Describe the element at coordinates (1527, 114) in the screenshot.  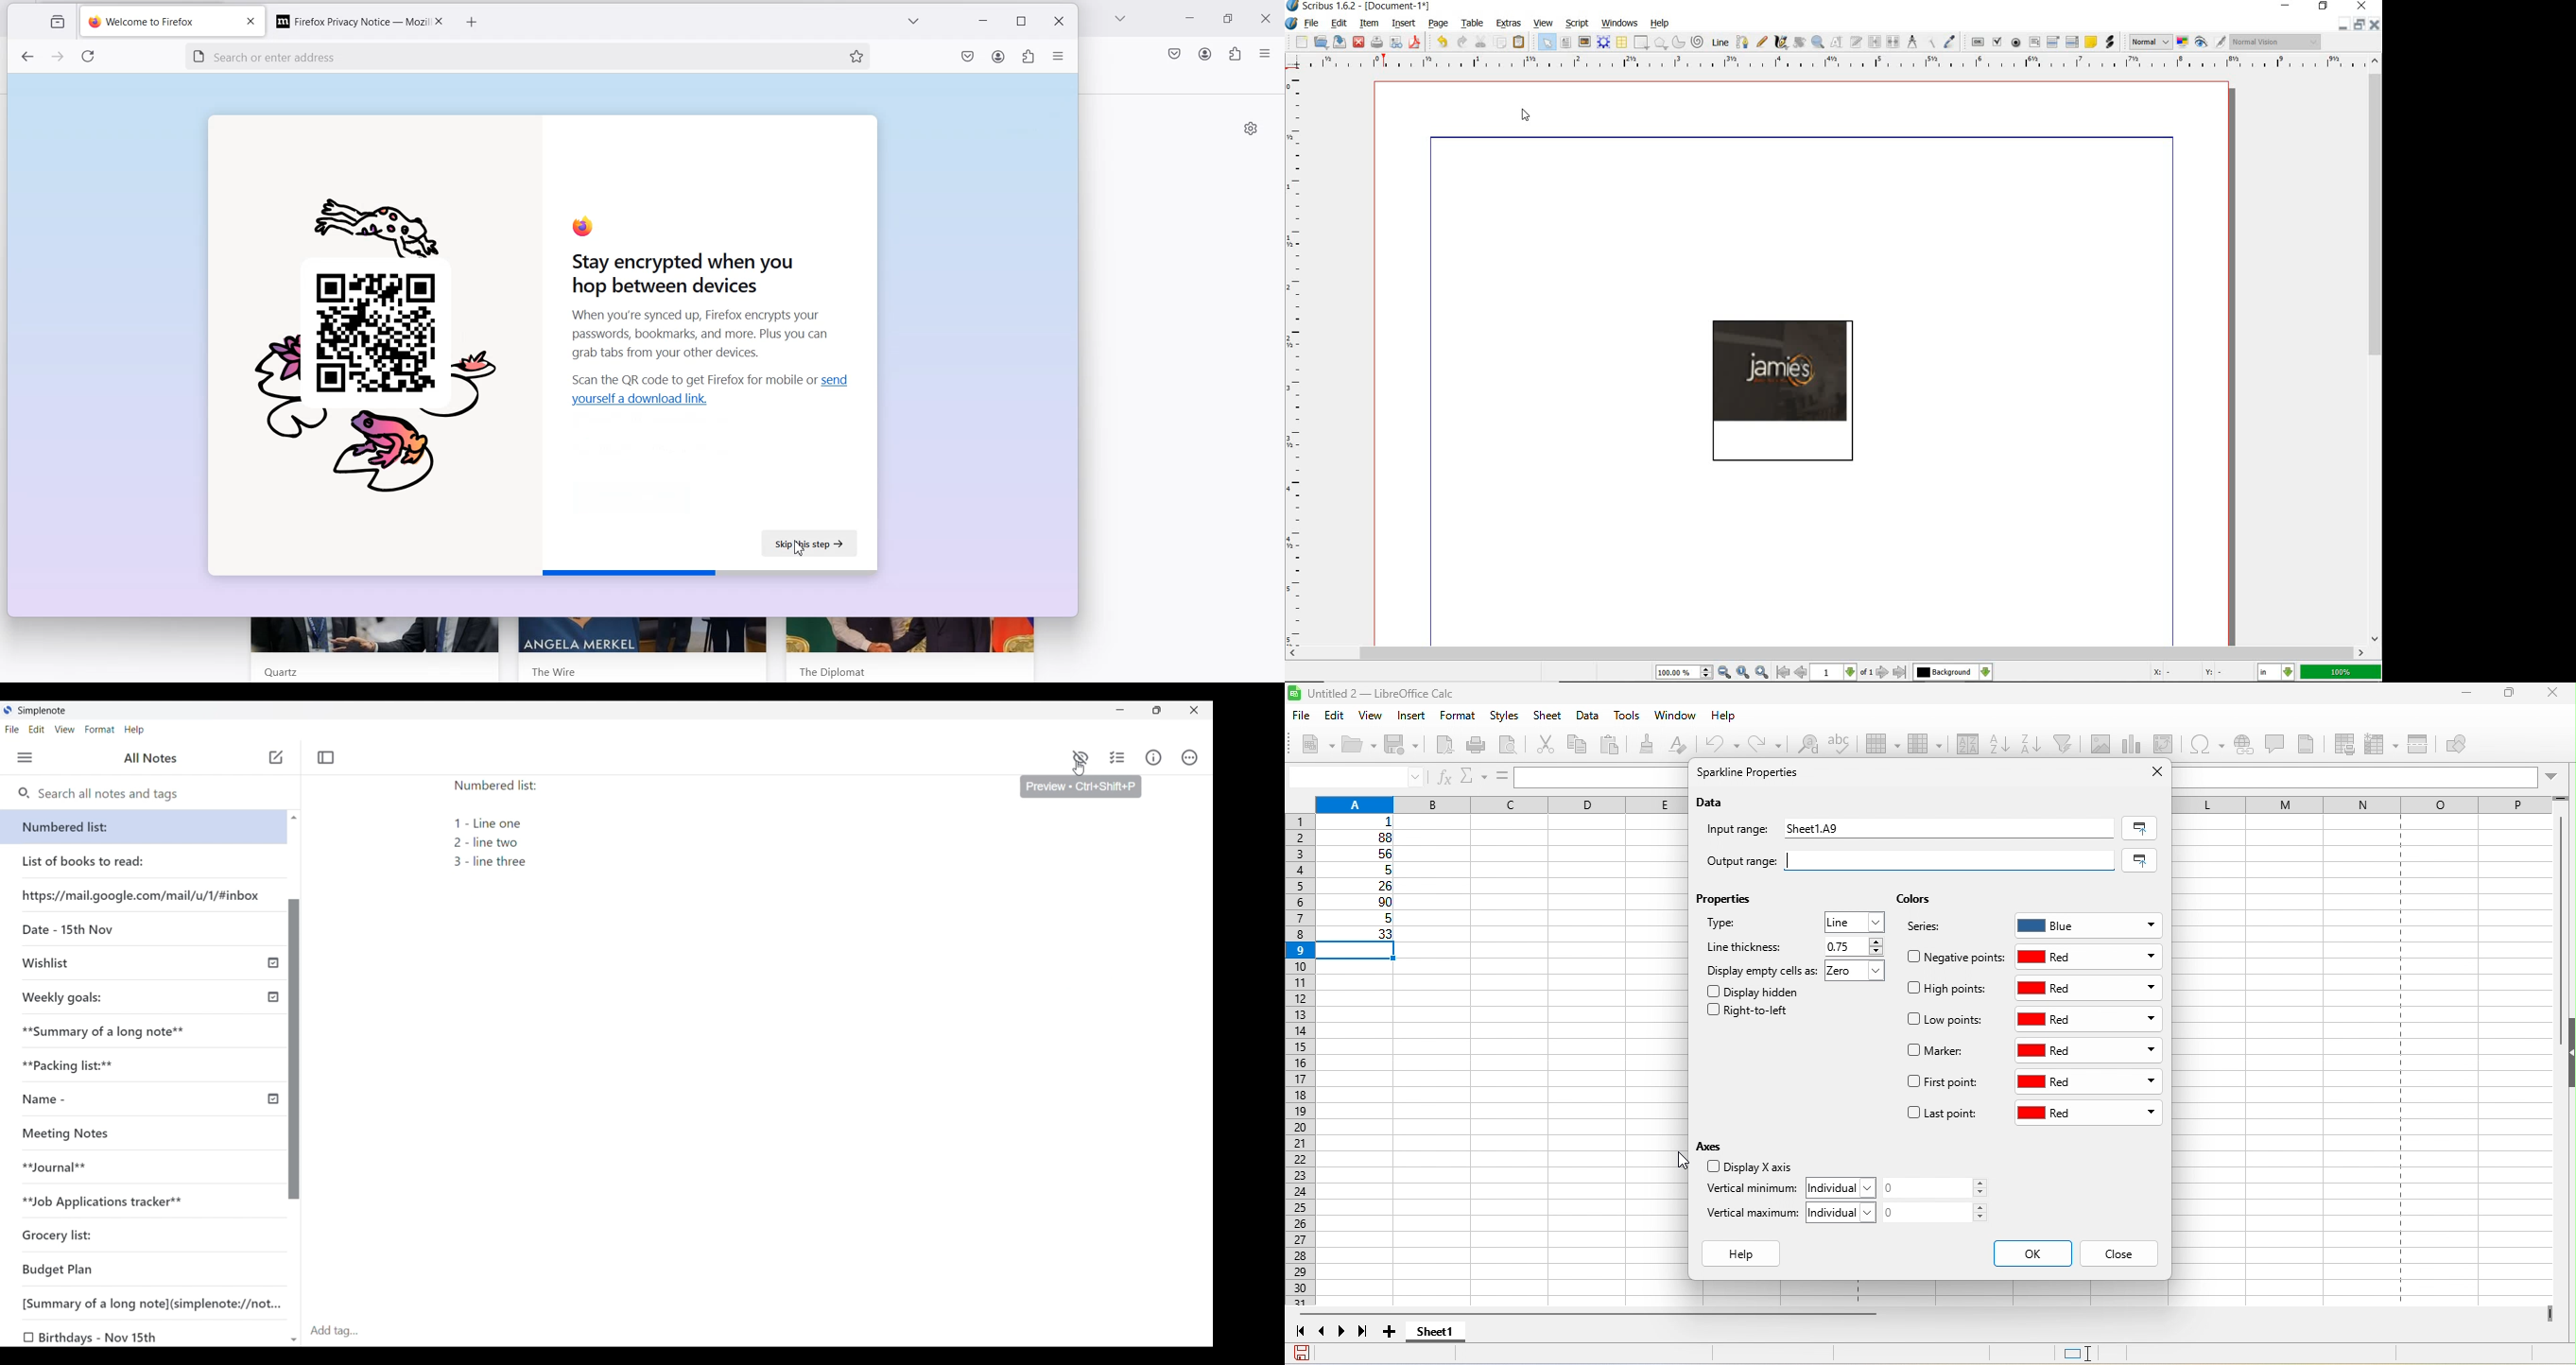
I see `Cursor Position` at that location.